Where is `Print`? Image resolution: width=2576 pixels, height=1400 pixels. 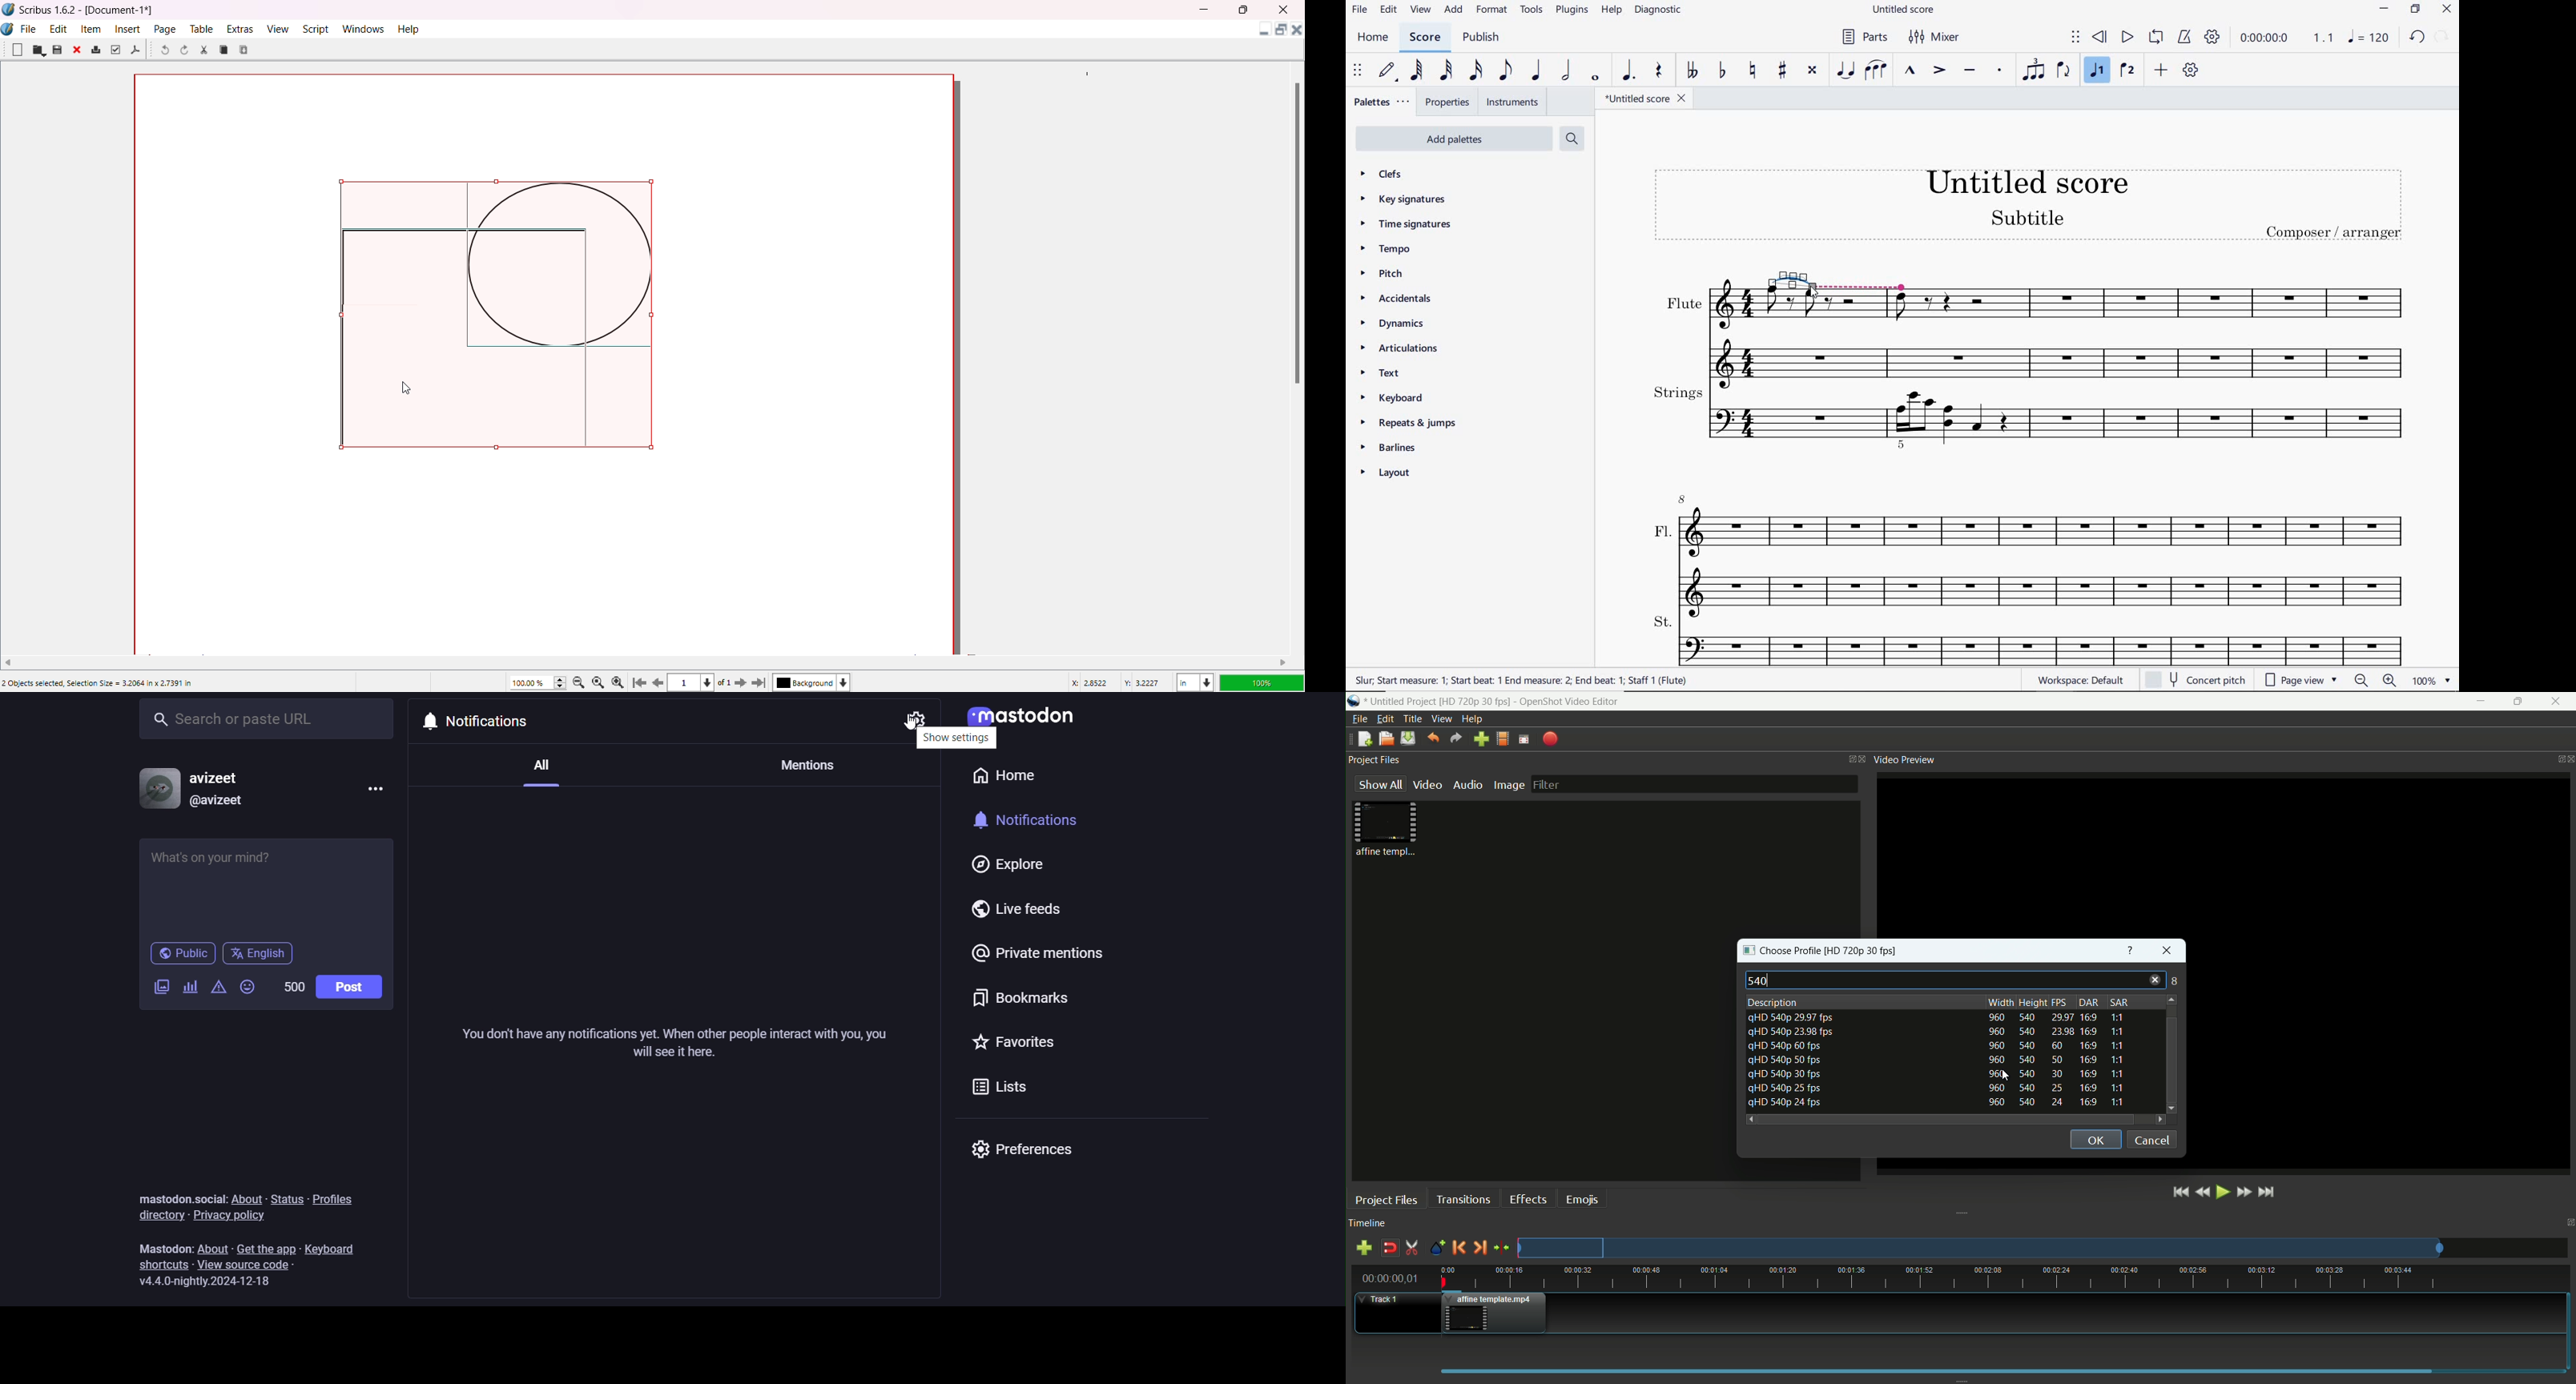 Print is located at coordinates (96, 50).